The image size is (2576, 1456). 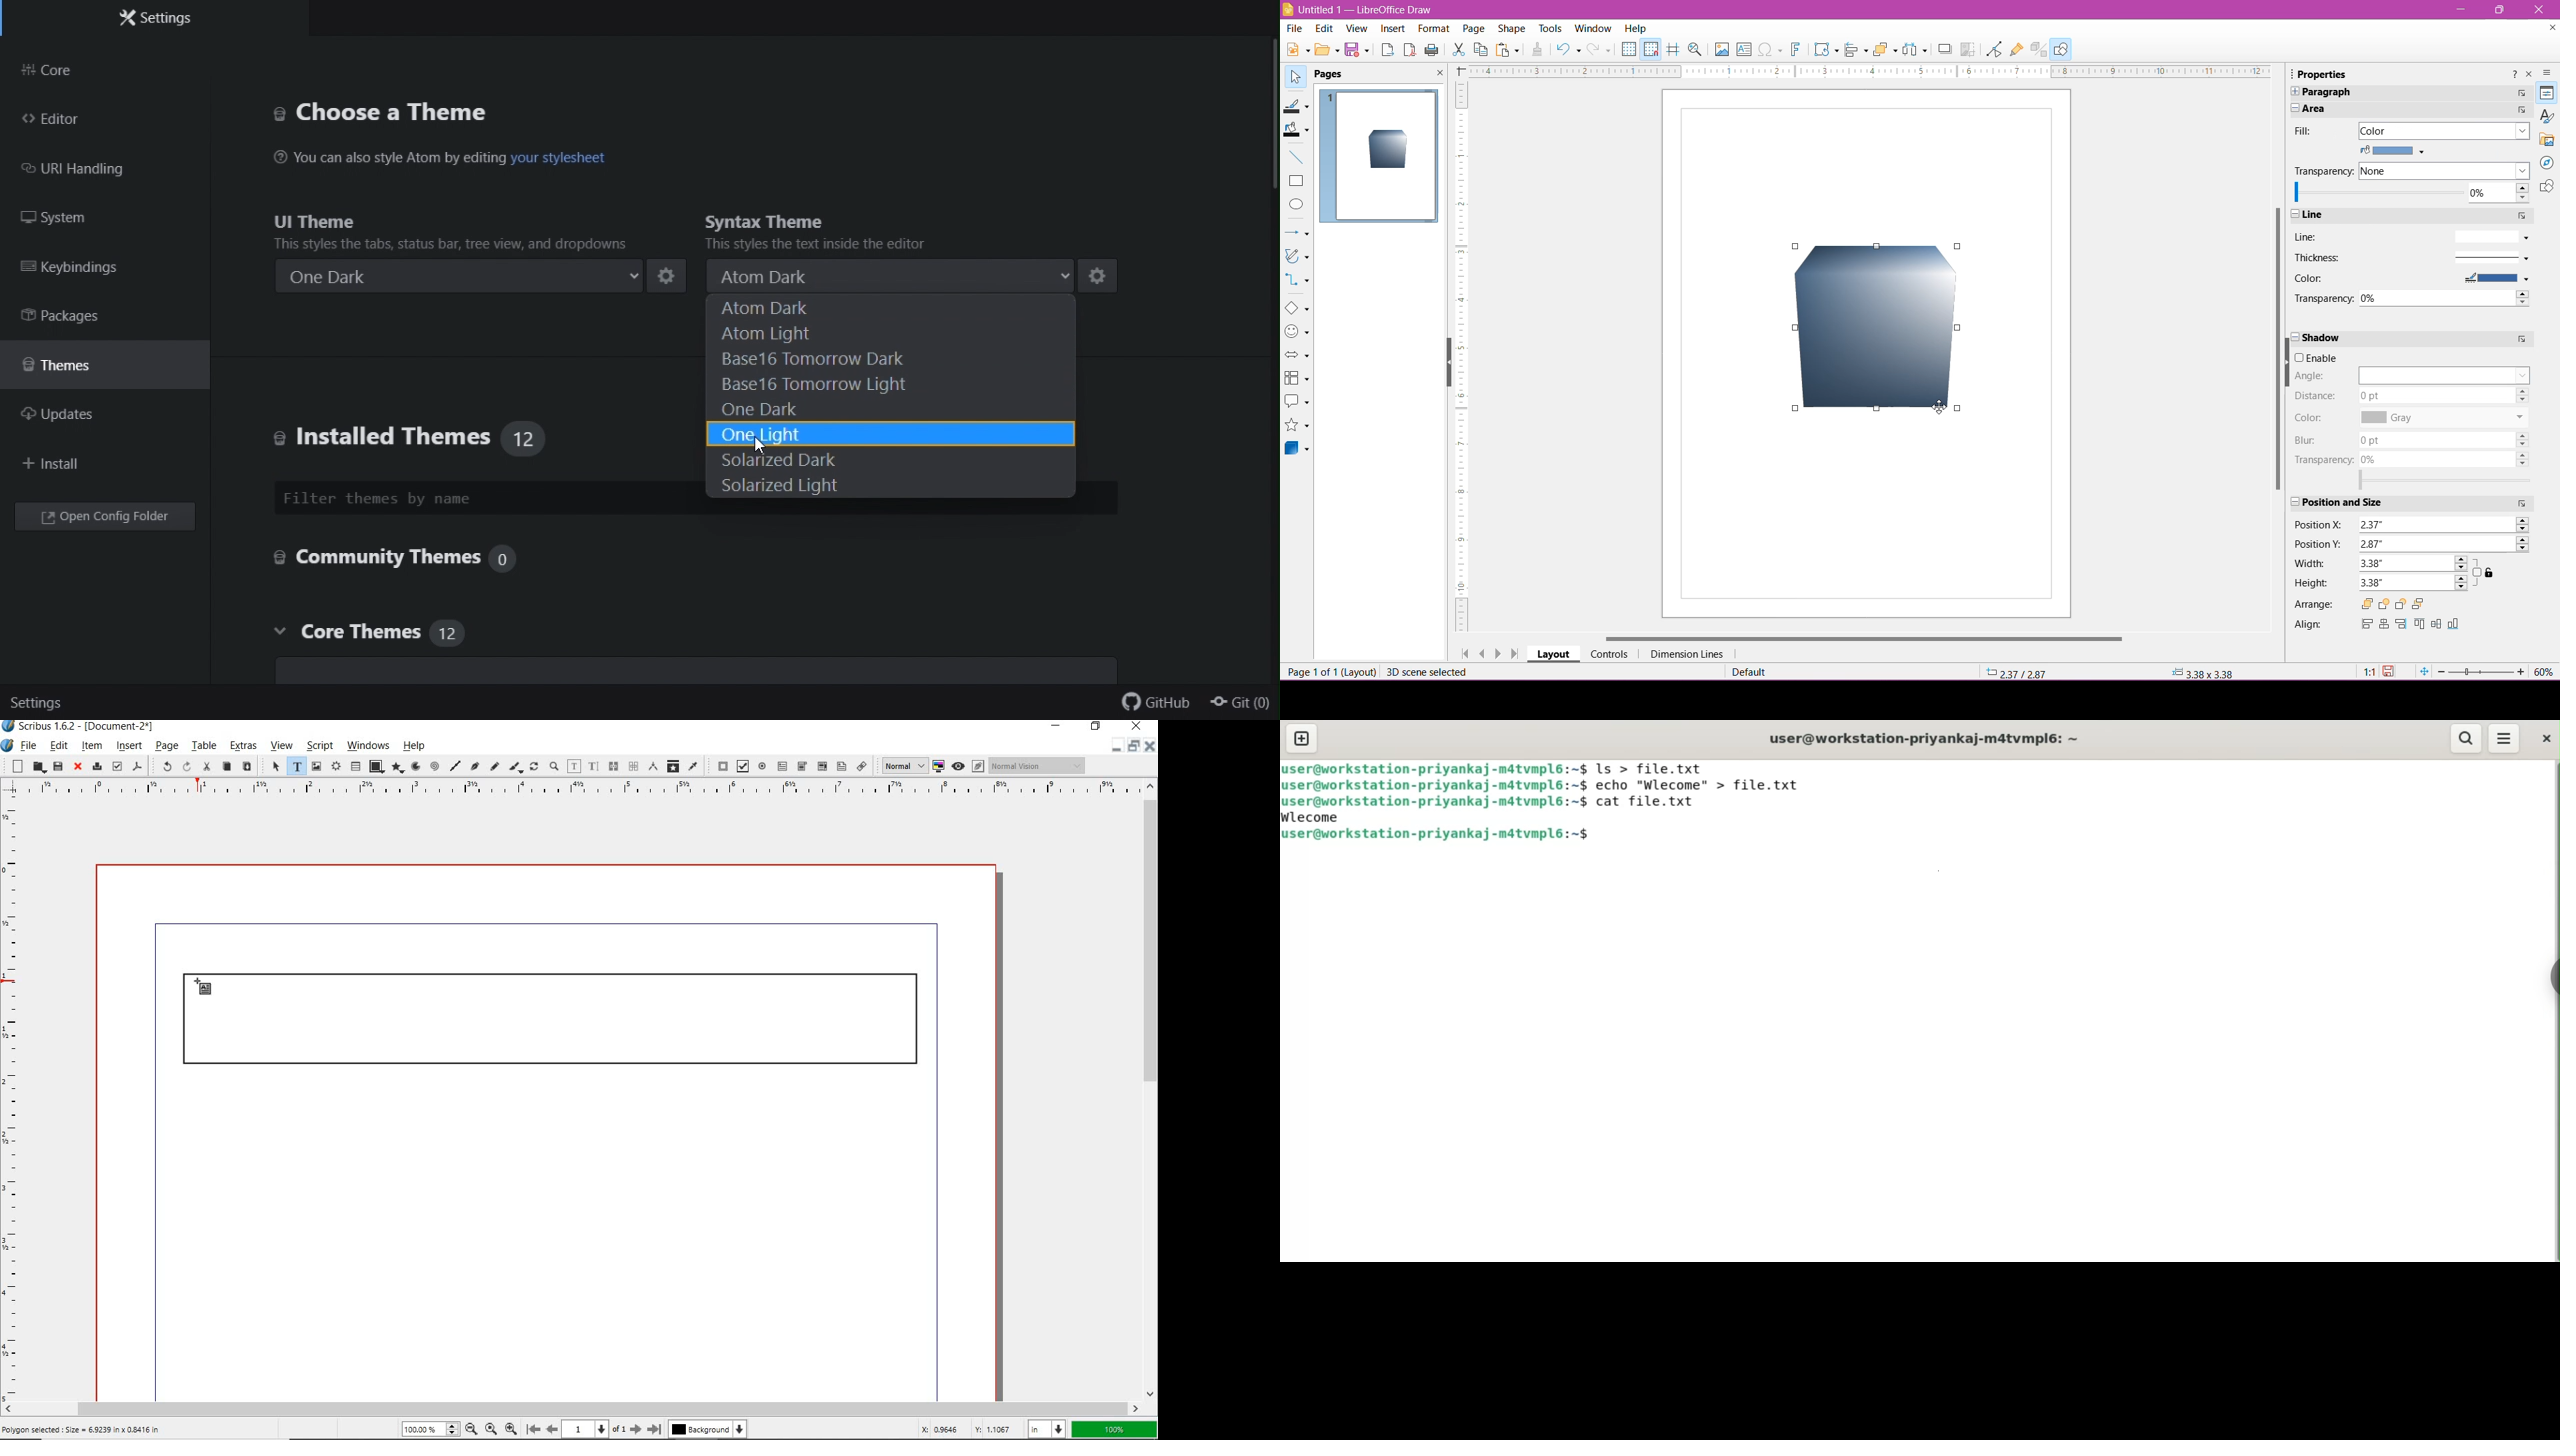 What do you see at coordinates (37, 767) in the screenshot?
I see `open` at bounding box center [37, 767].